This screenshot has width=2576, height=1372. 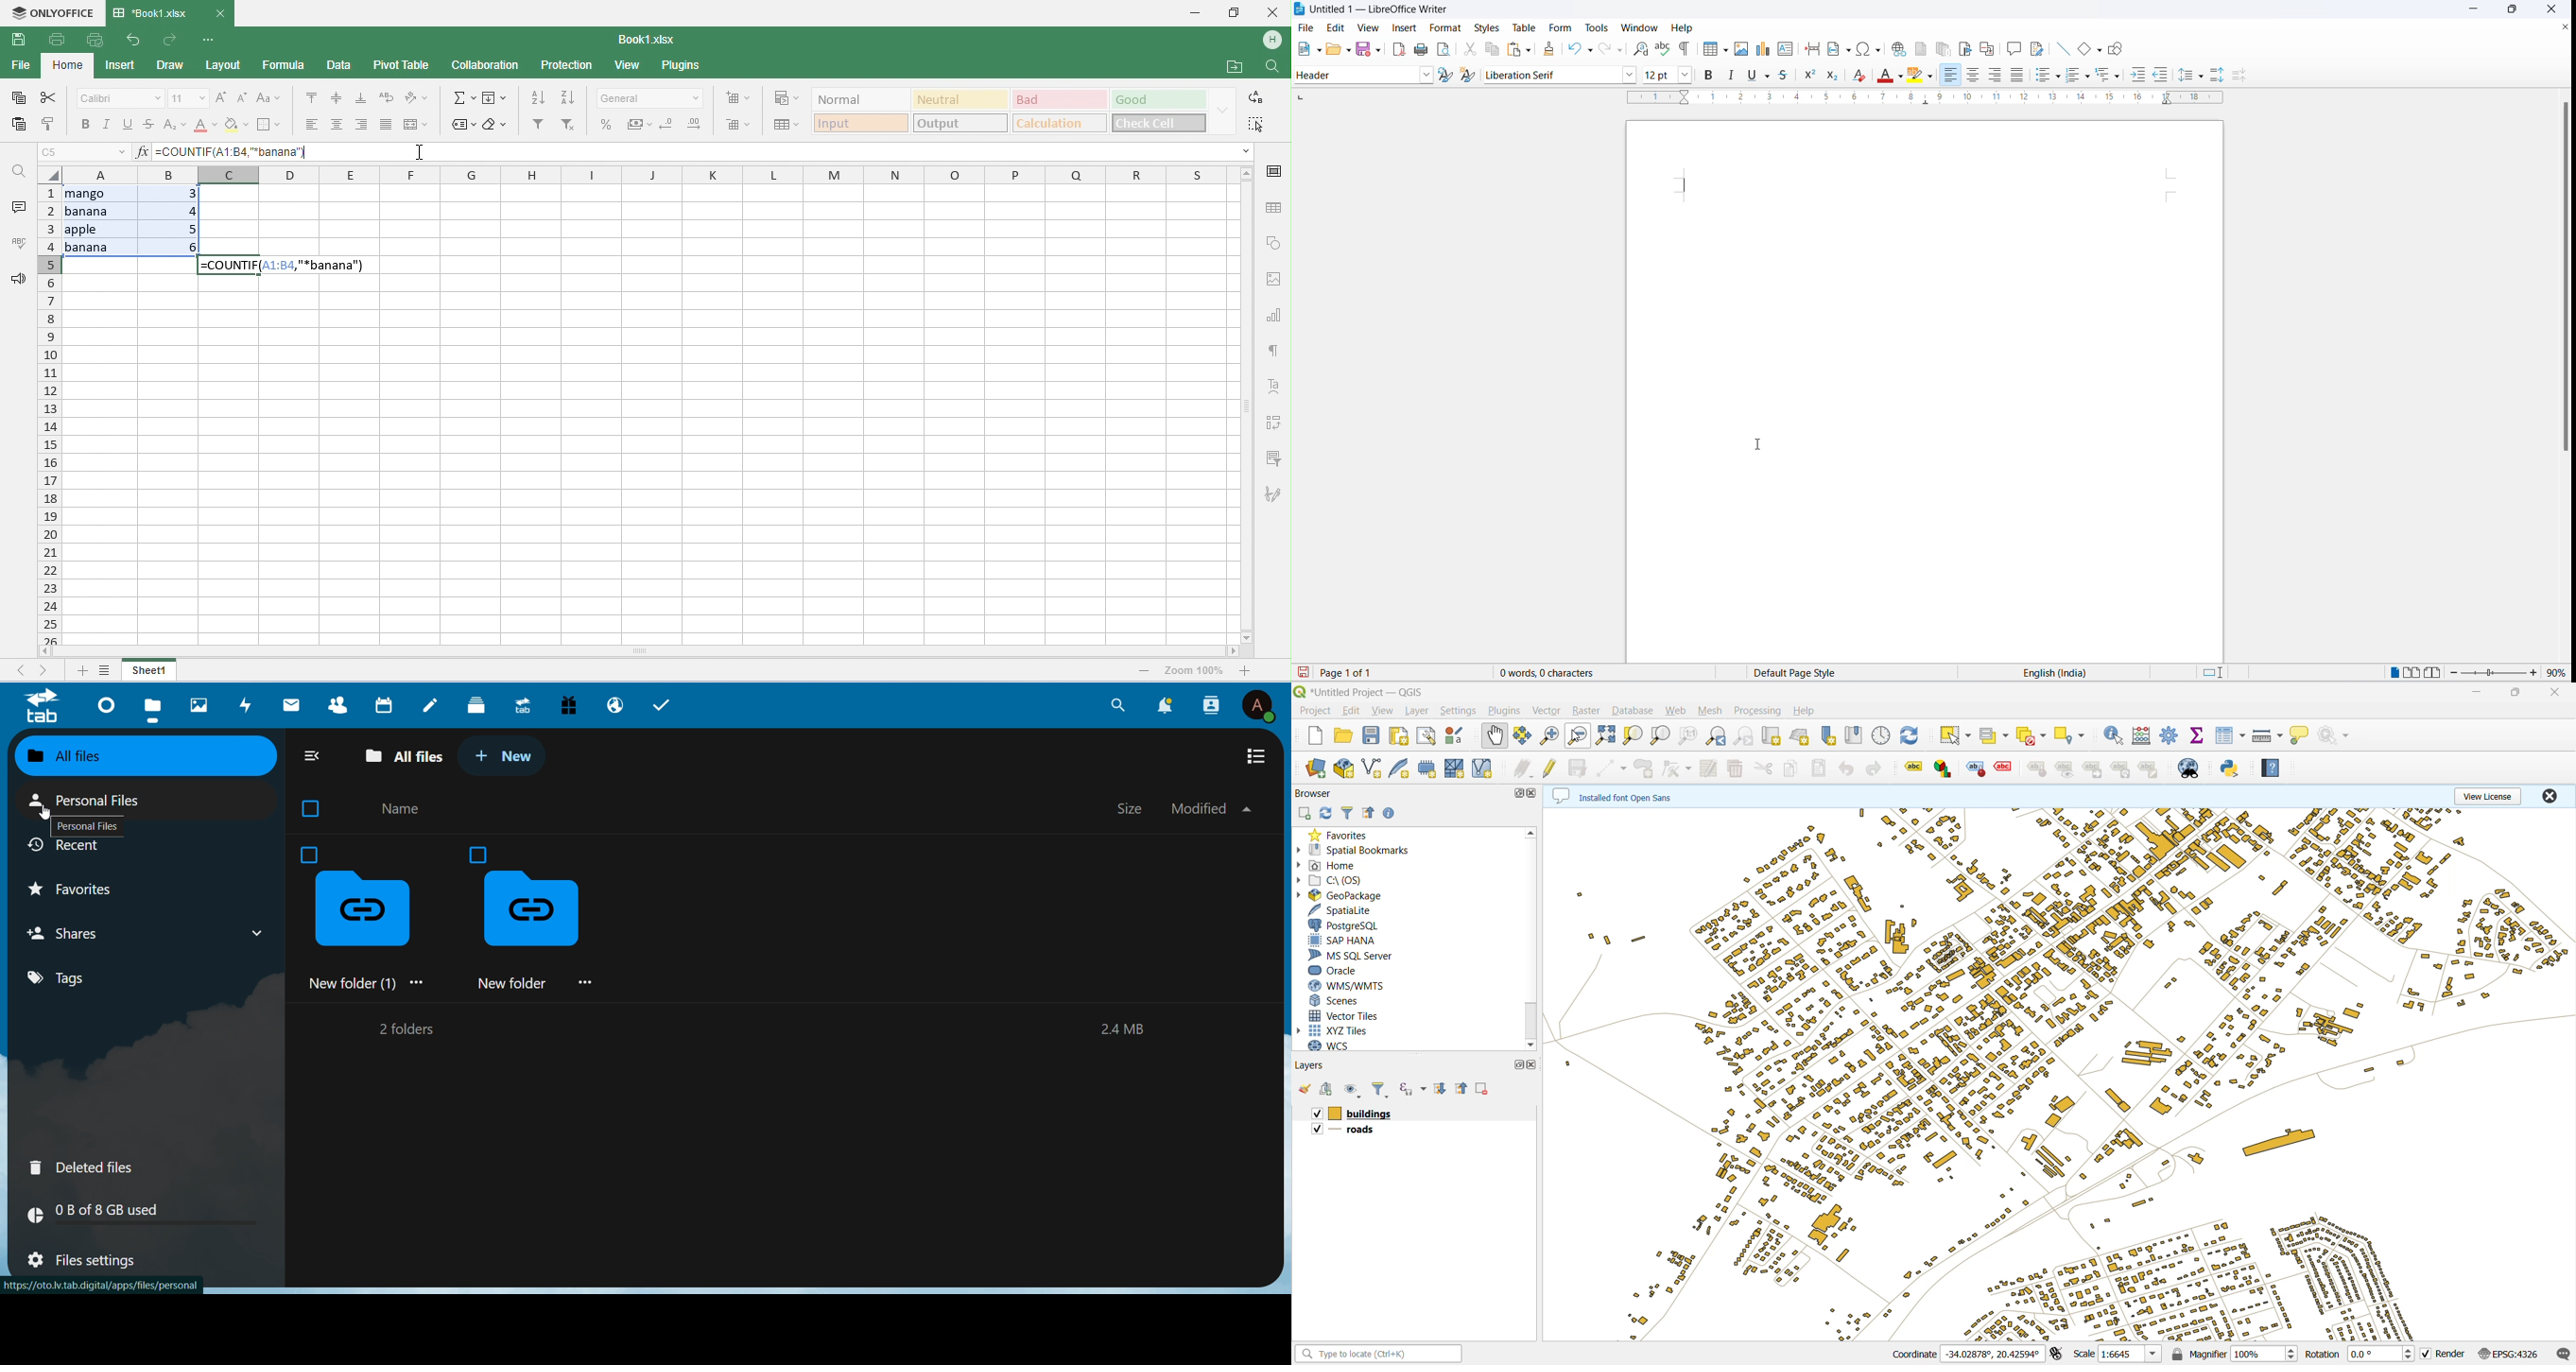 What do you see at coordinates (1725, 50) in the screenshot?
I see `table grid` at bounding box center [1725, 50].